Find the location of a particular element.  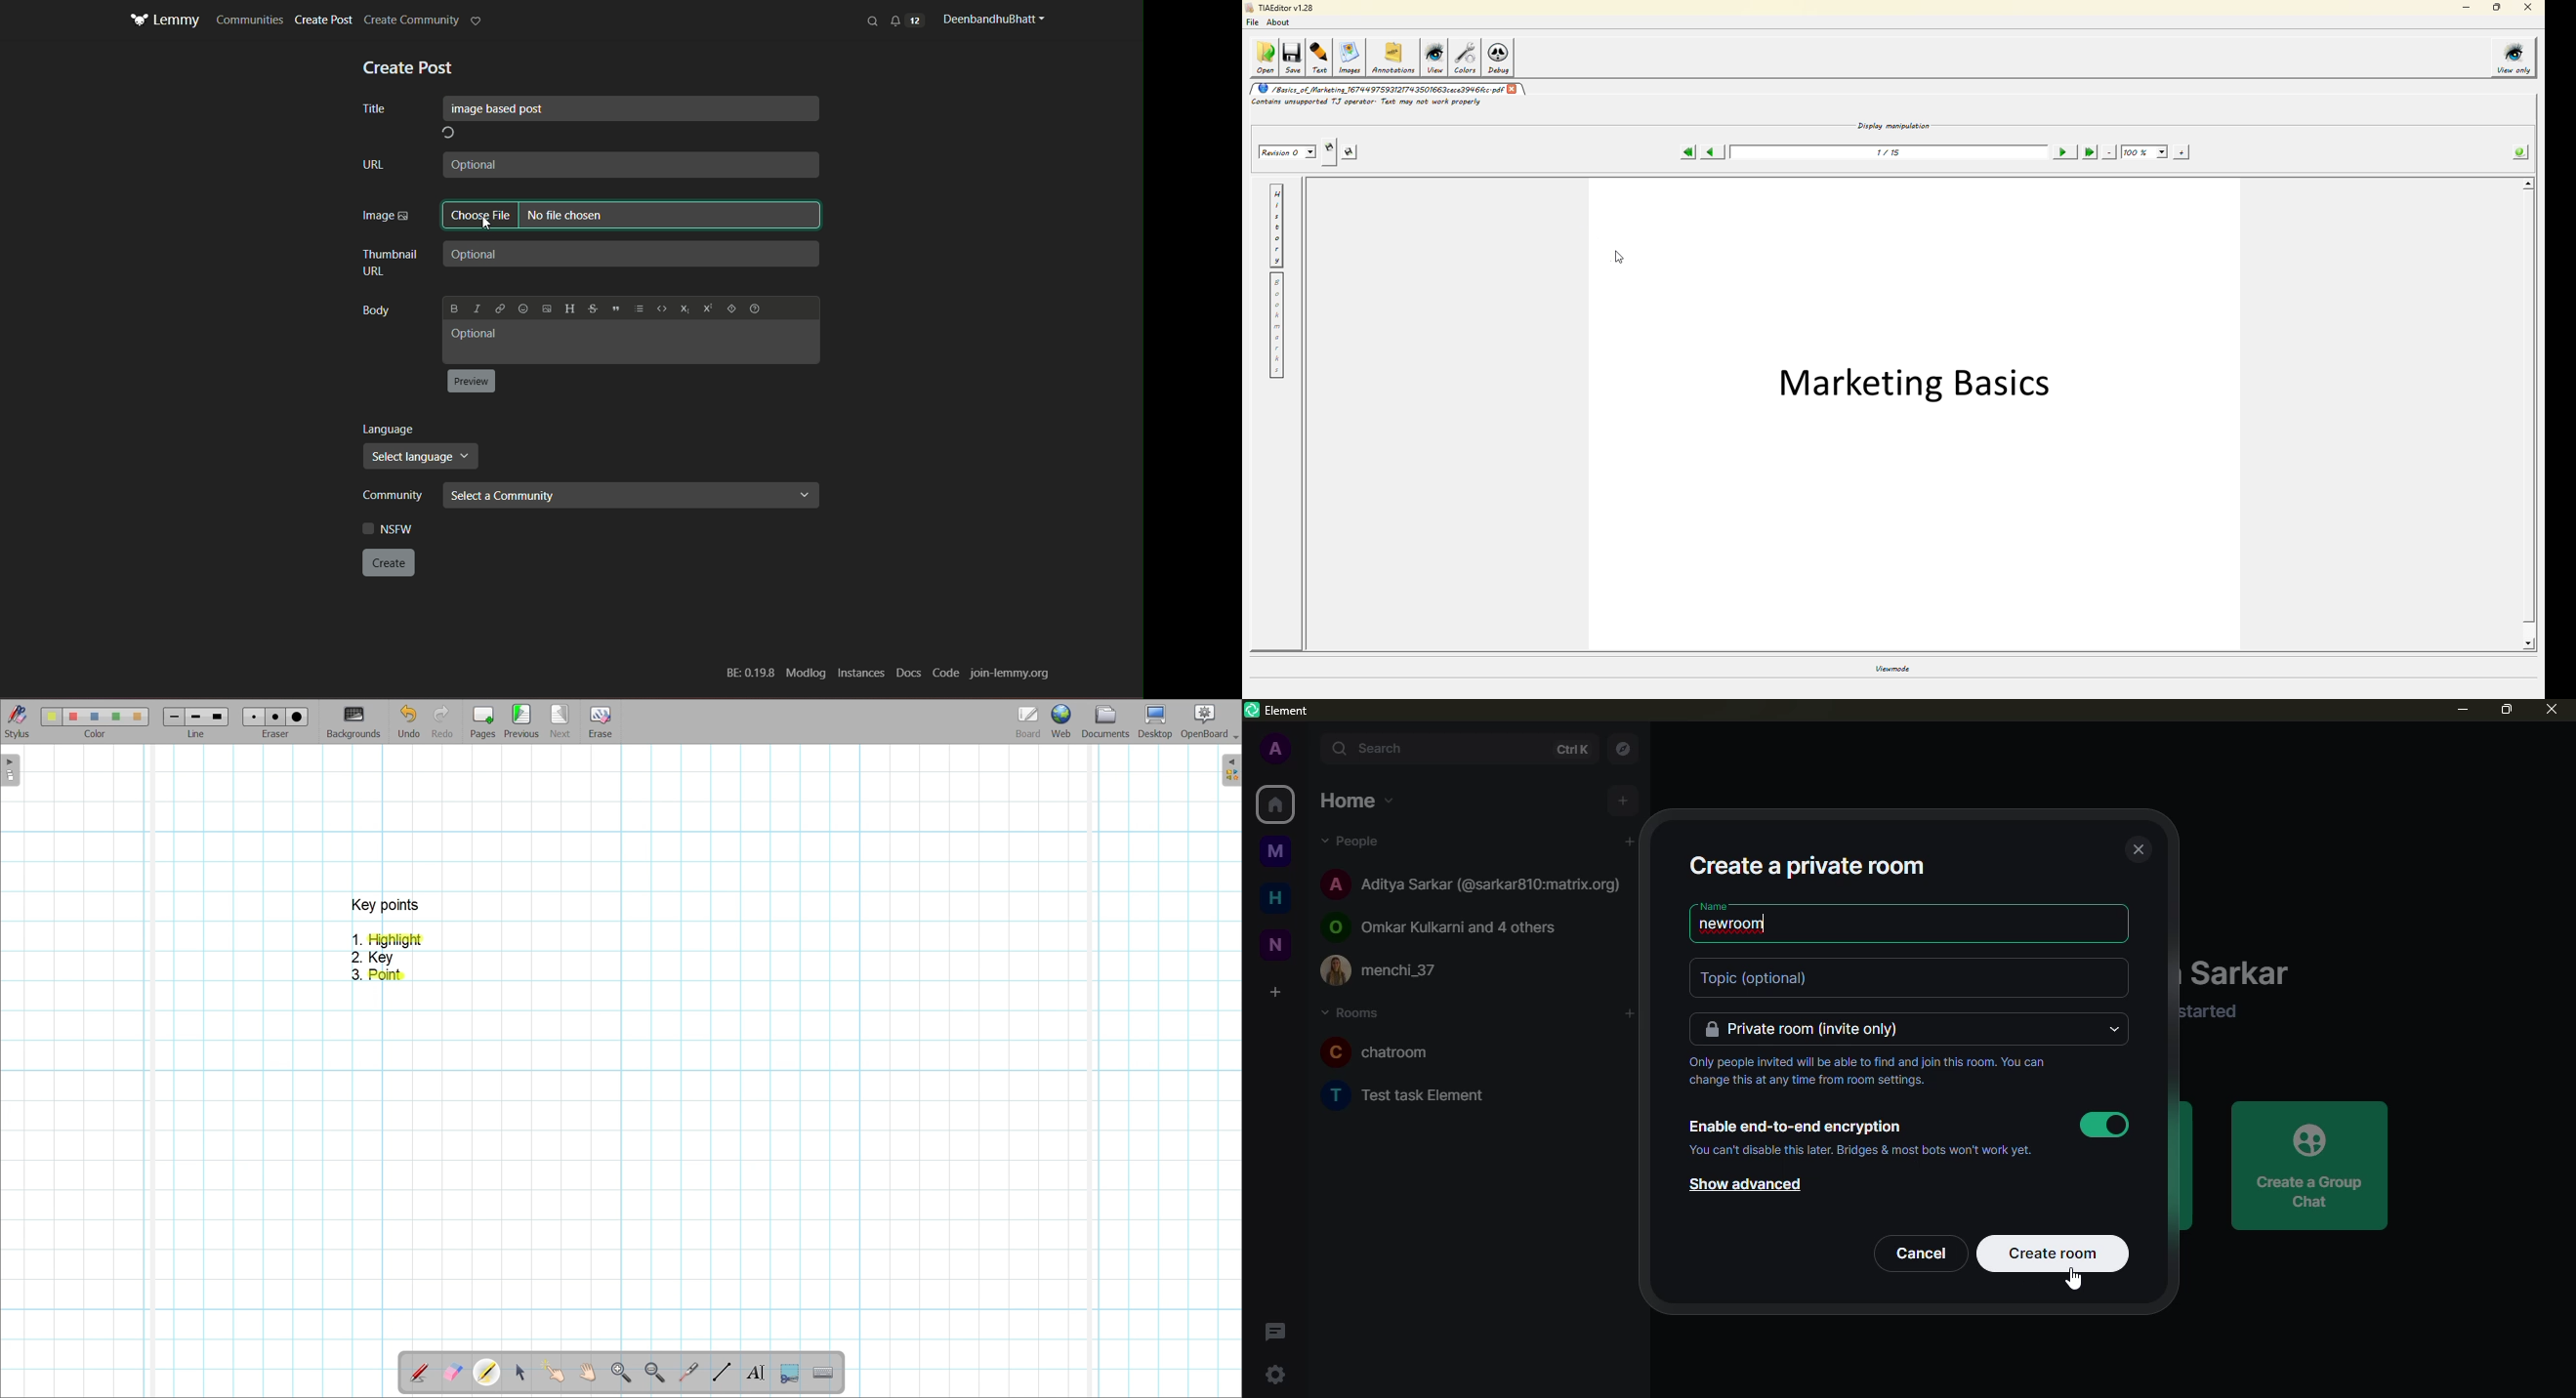

create space is located at coordinates (1281, 992).